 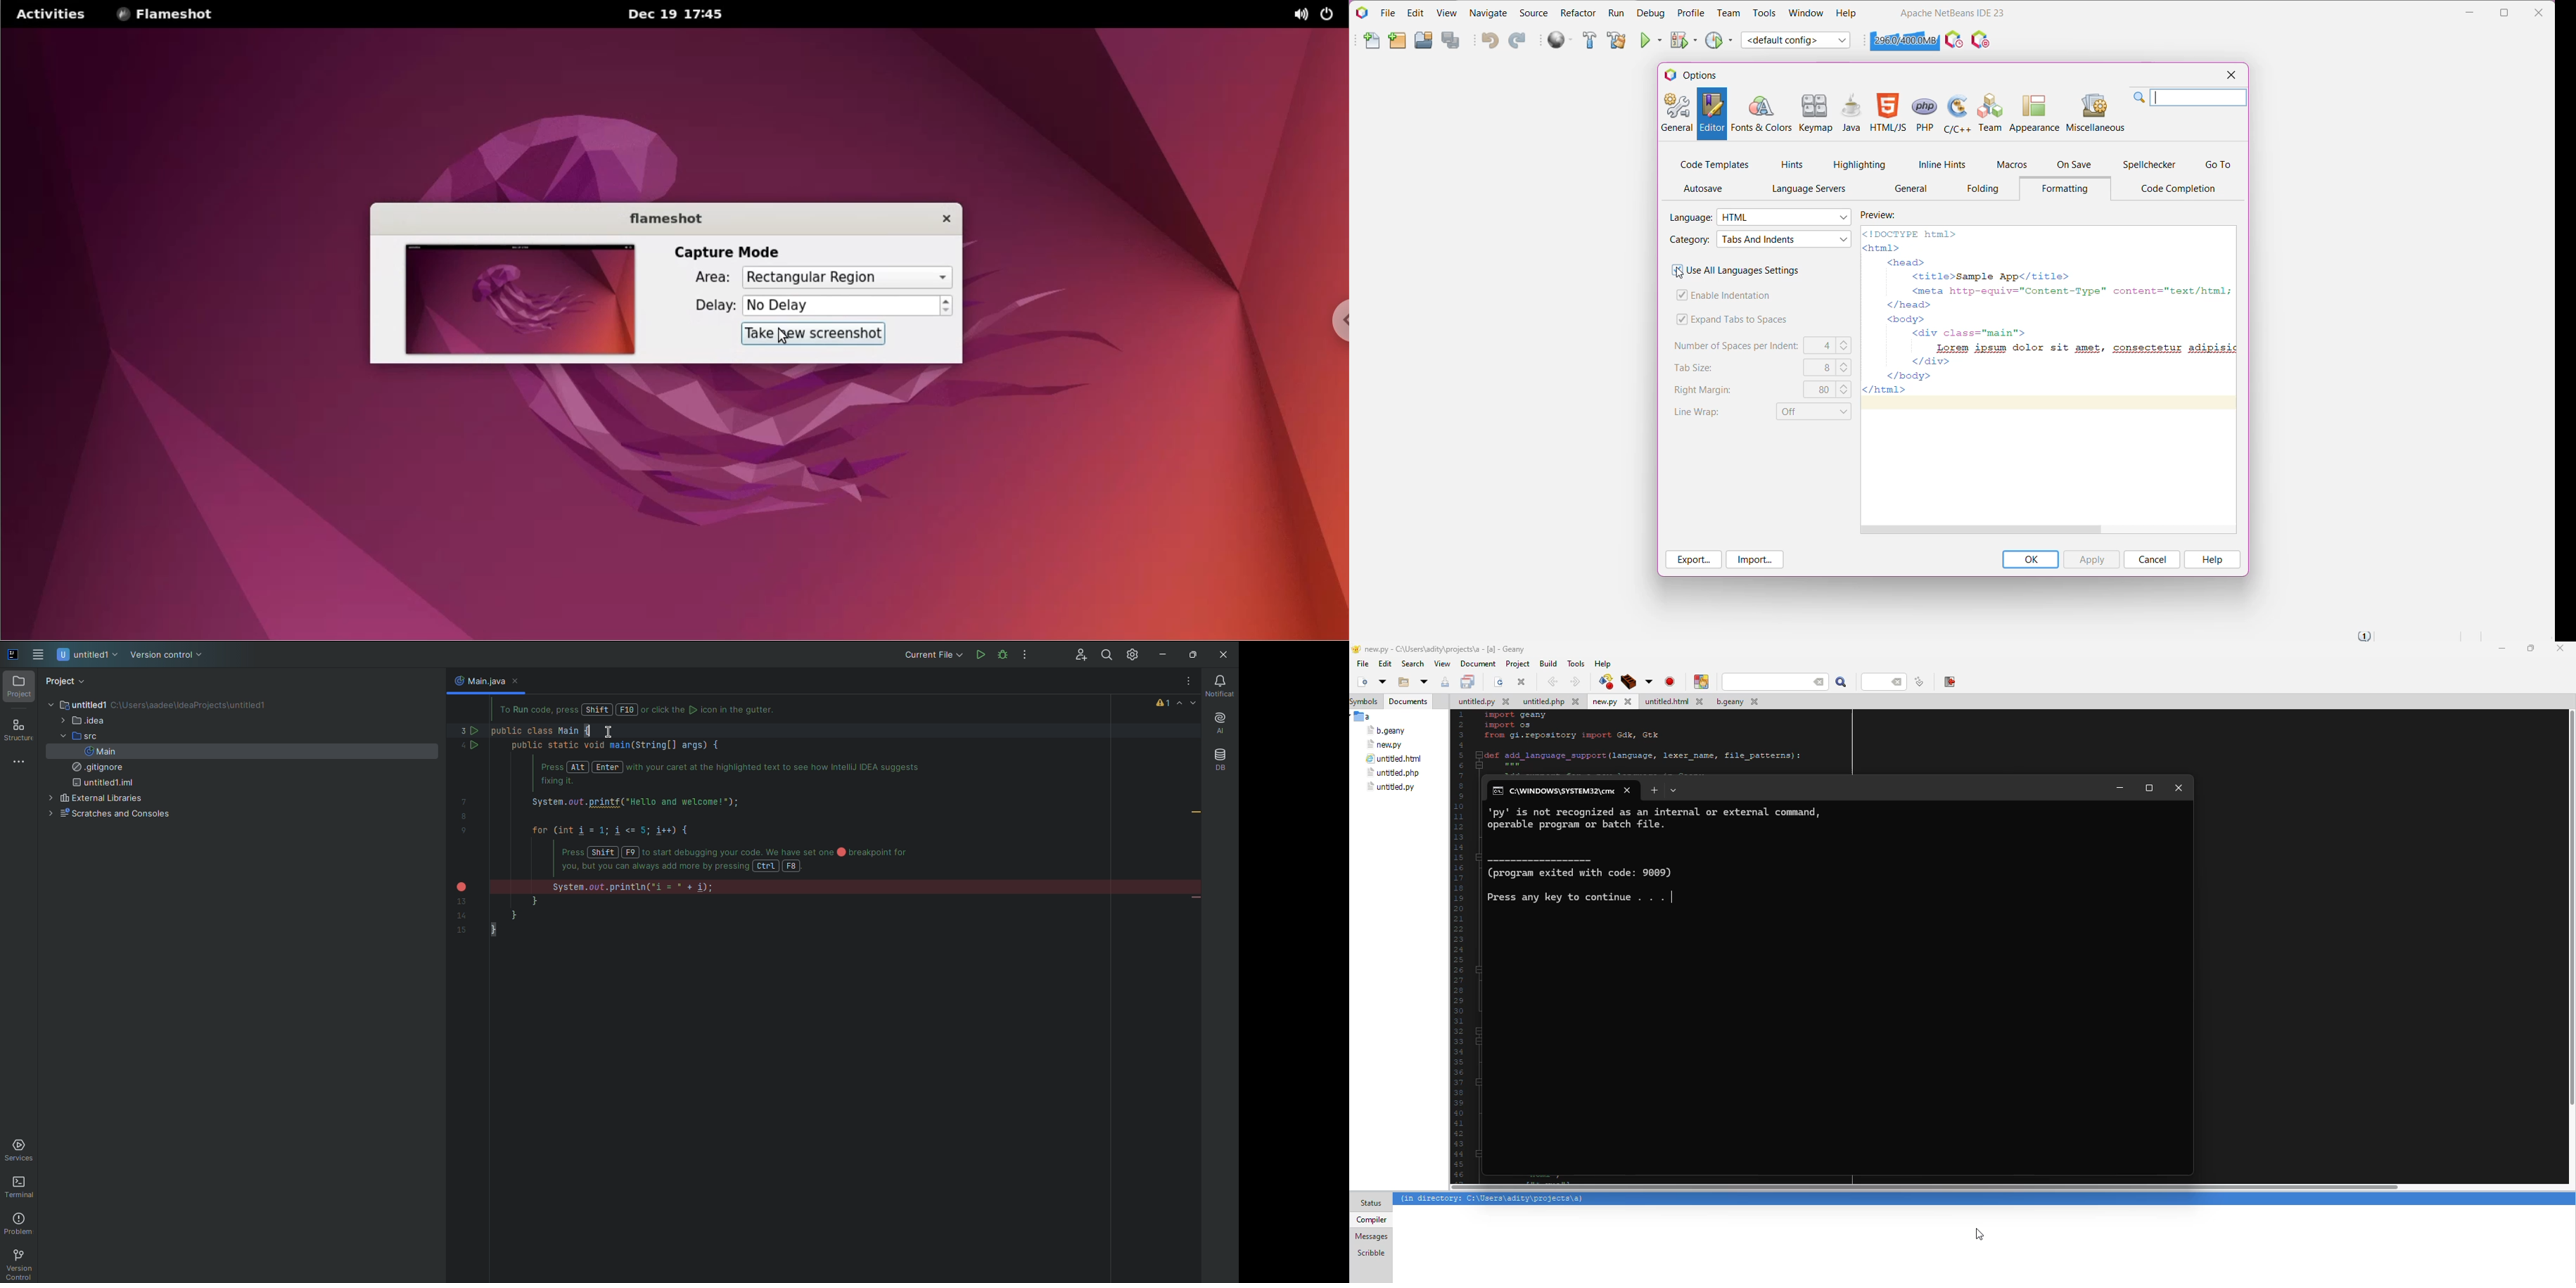 What do you see at coordinates (1957, 113) in the screenshot?
I see `C/C++` at bounding box center [1957, 113].